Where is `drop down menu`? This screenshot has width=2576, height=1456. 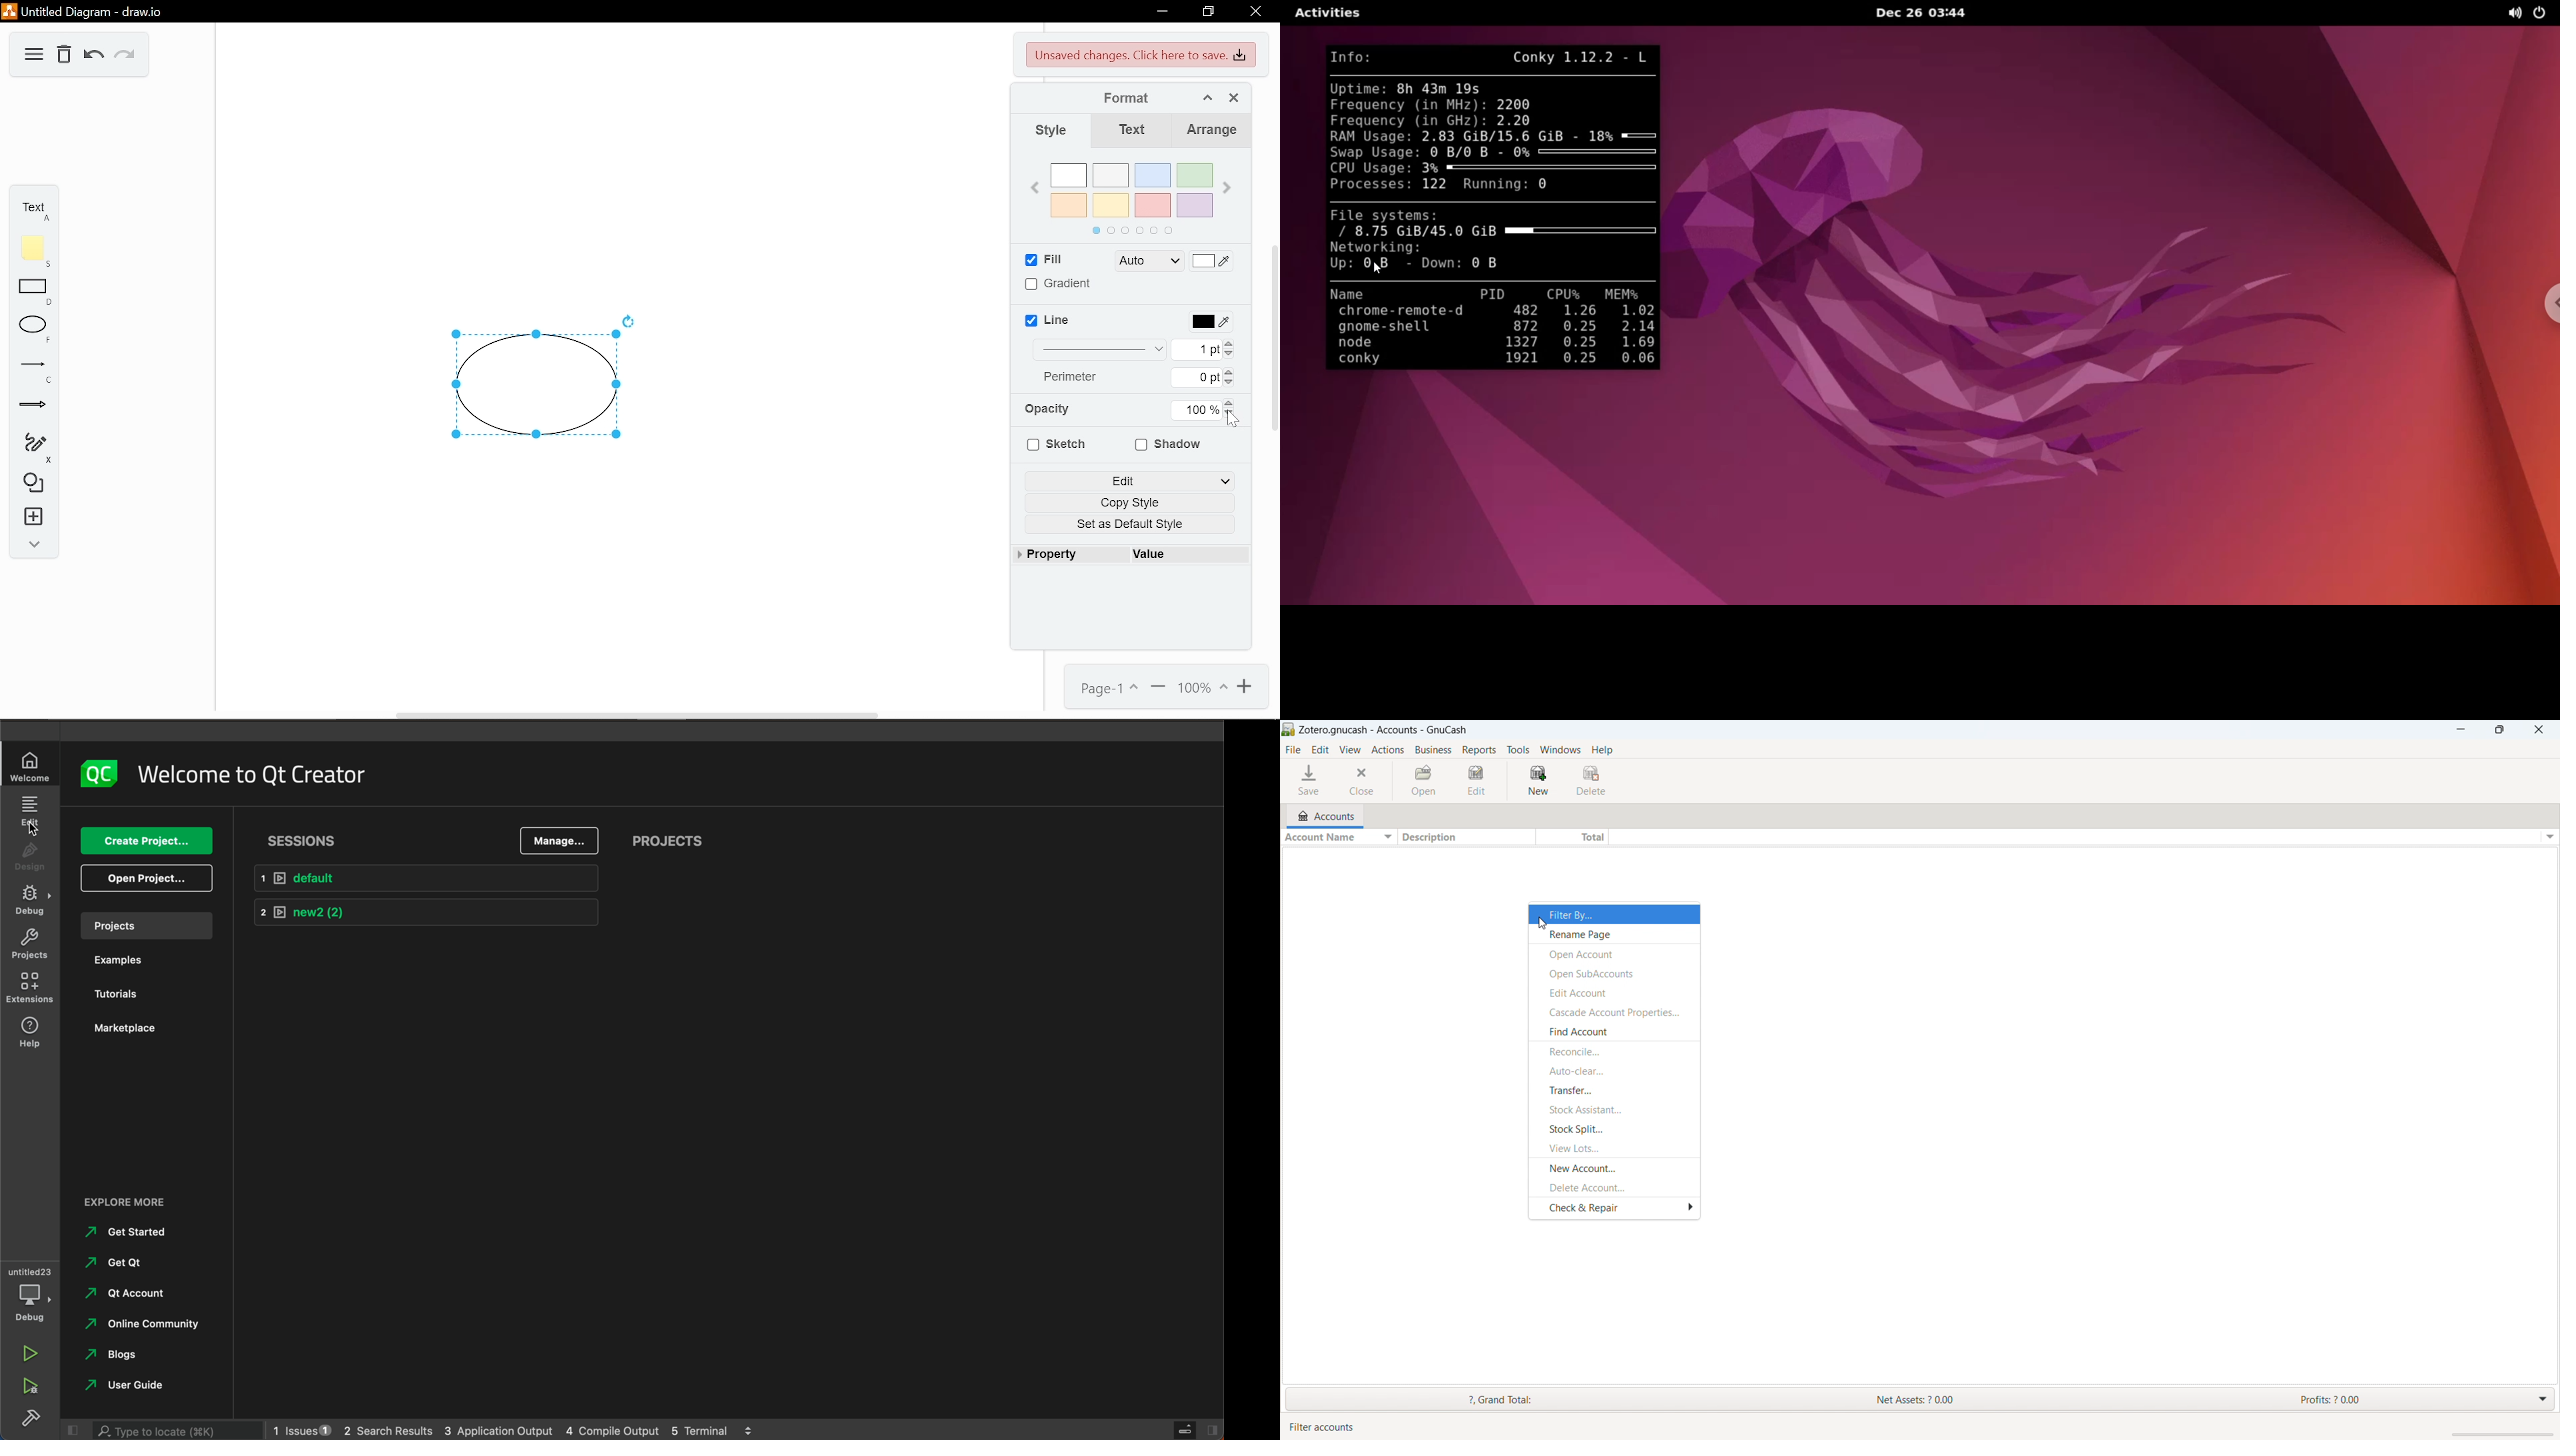
drop down menu is located at coordinates (2543, 1397).